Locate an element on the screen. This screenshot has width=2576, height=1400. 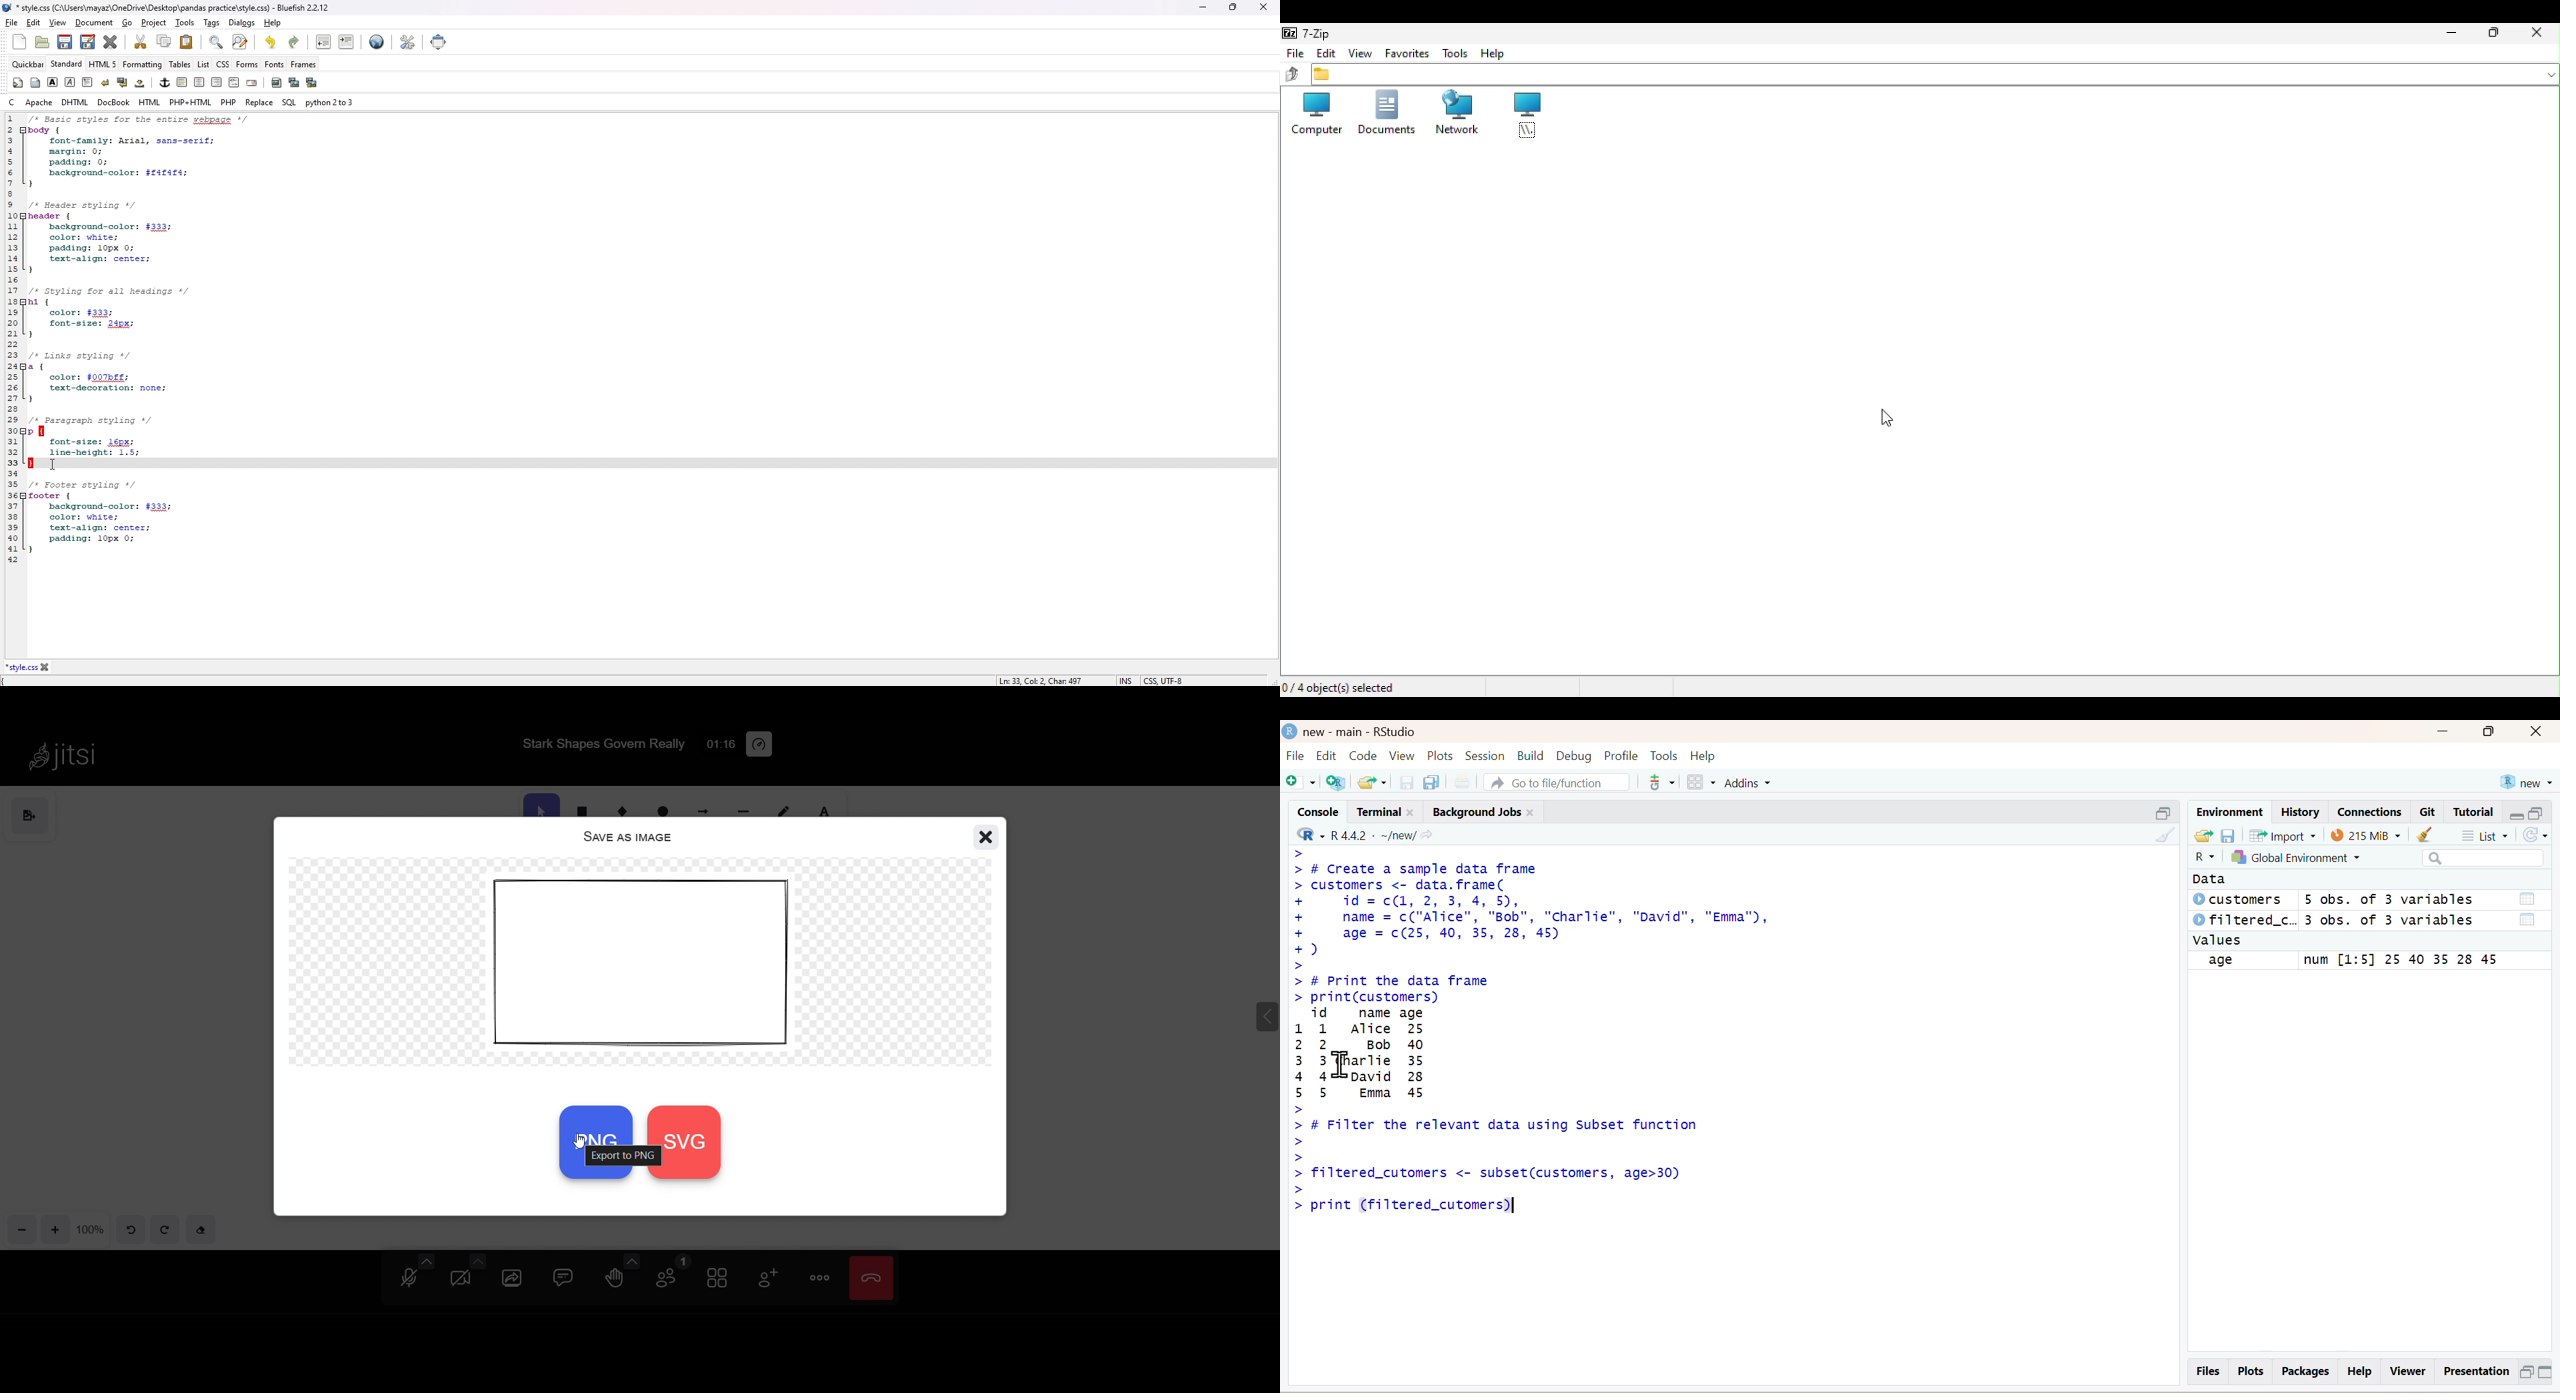
close is located at coordinates (2541, 733).